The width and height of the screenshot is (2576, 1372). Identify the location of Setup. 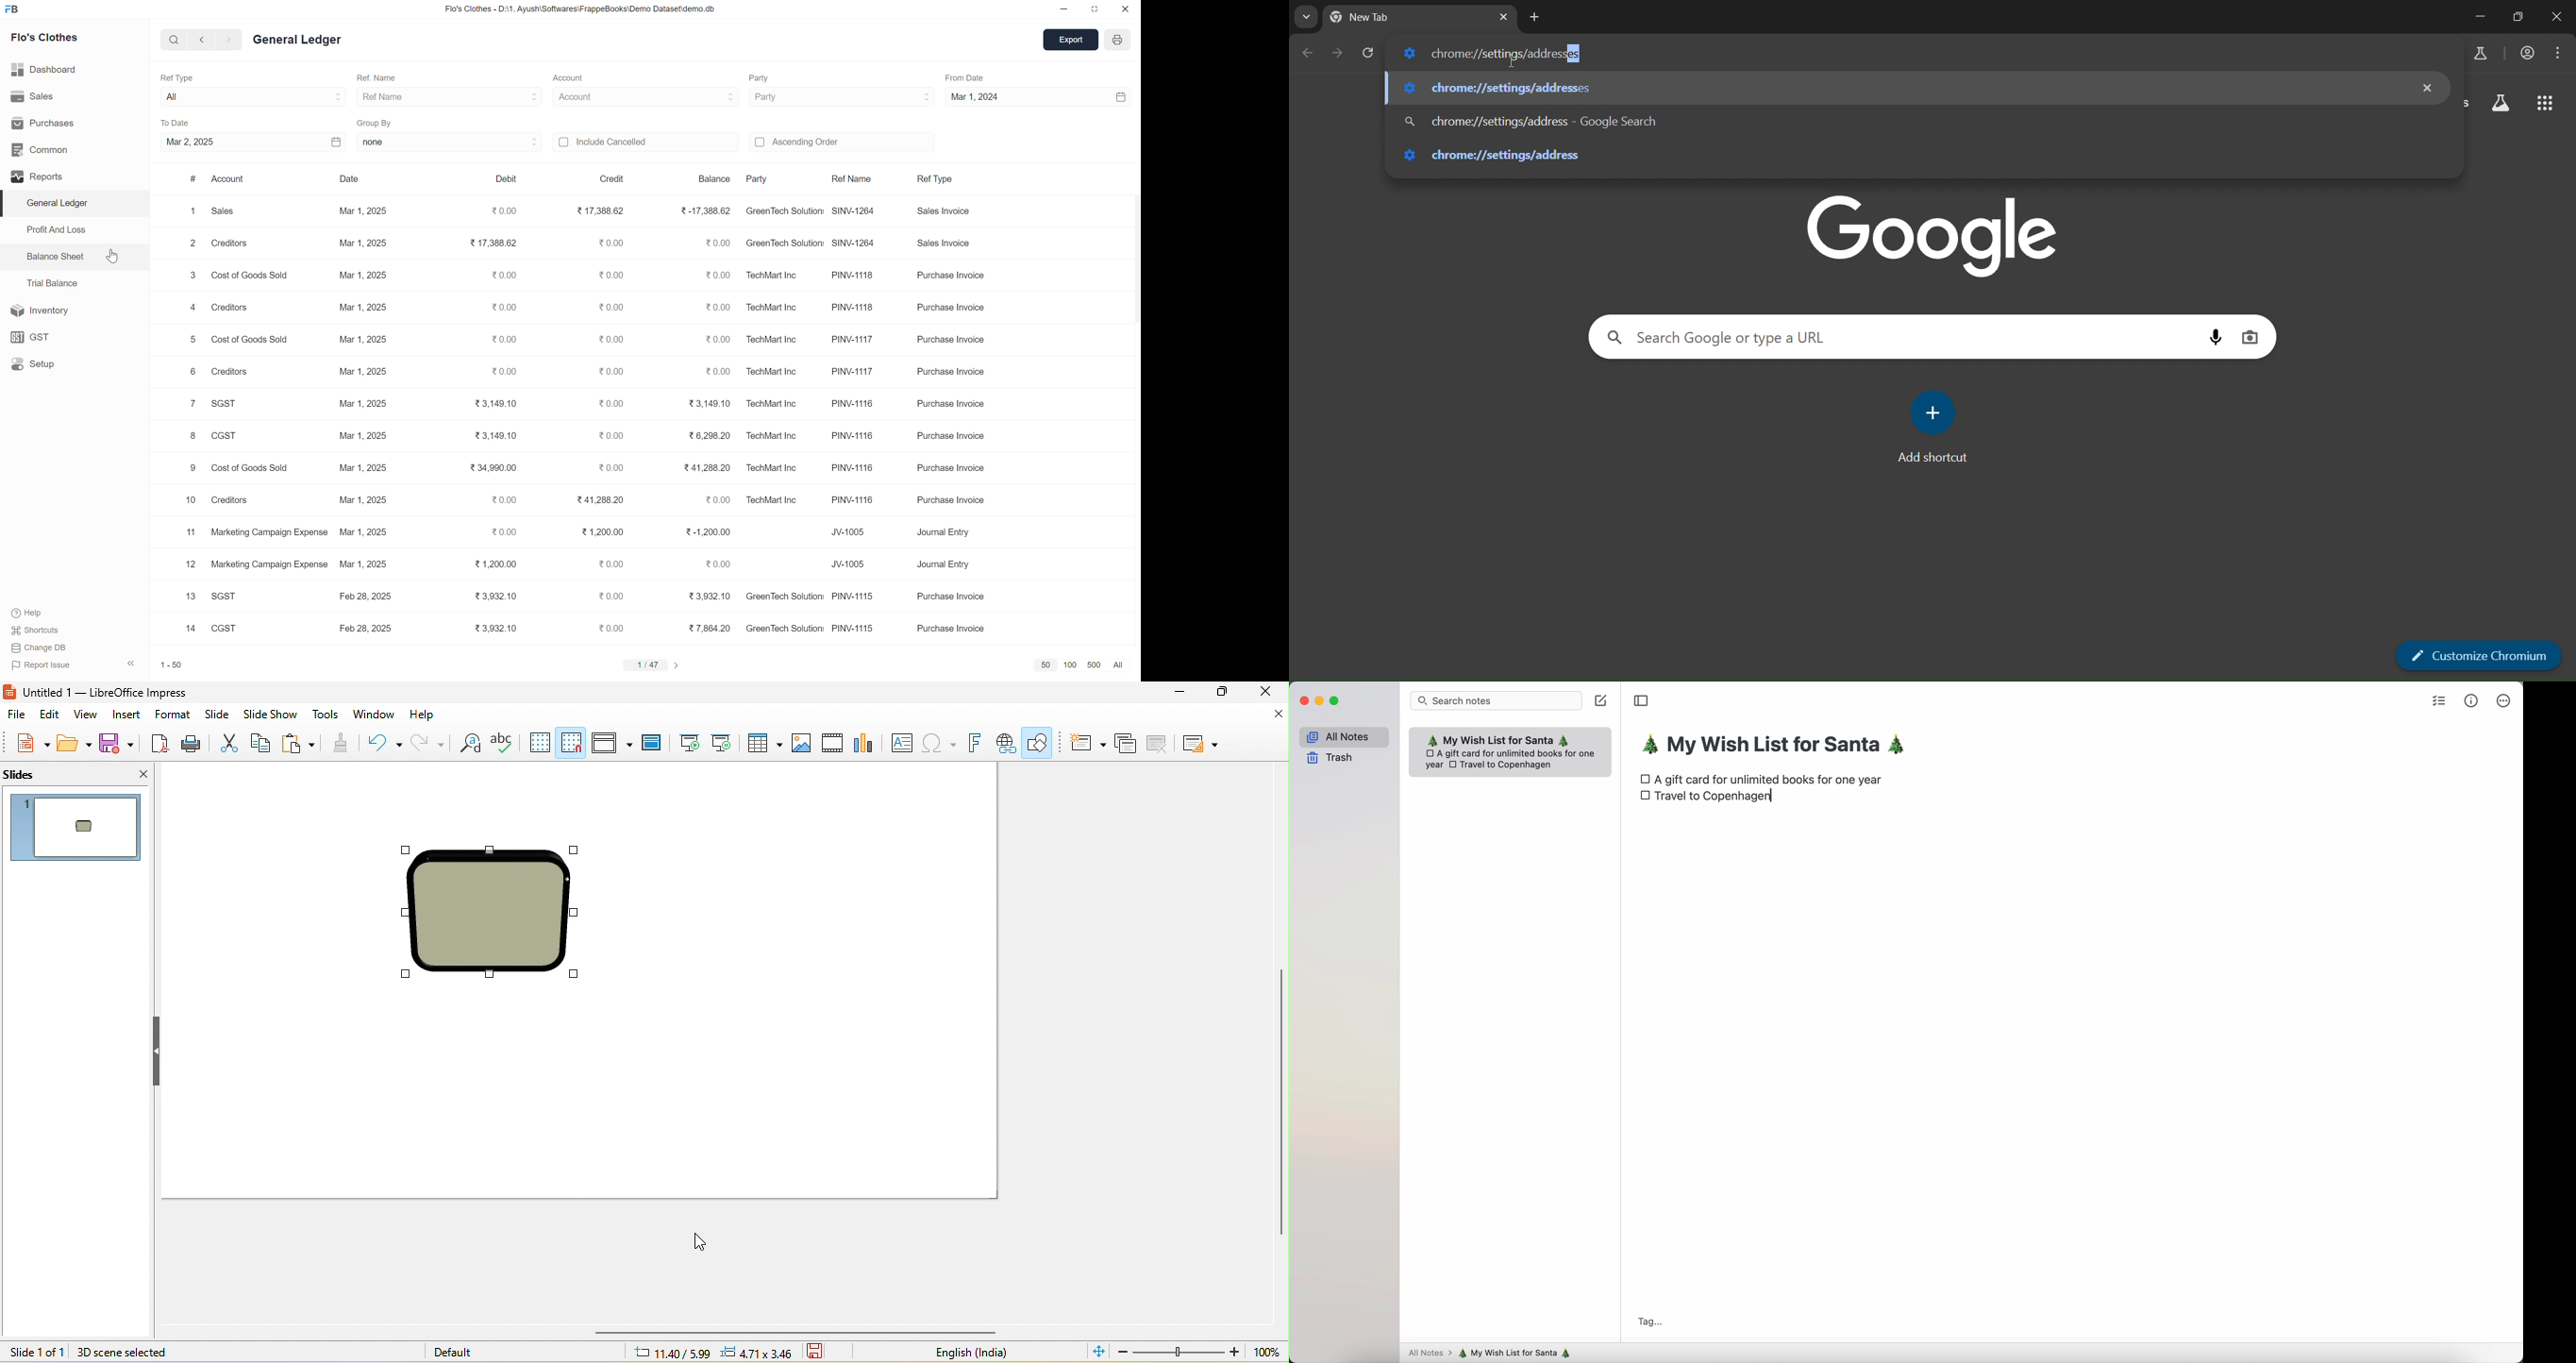
(37, 363).